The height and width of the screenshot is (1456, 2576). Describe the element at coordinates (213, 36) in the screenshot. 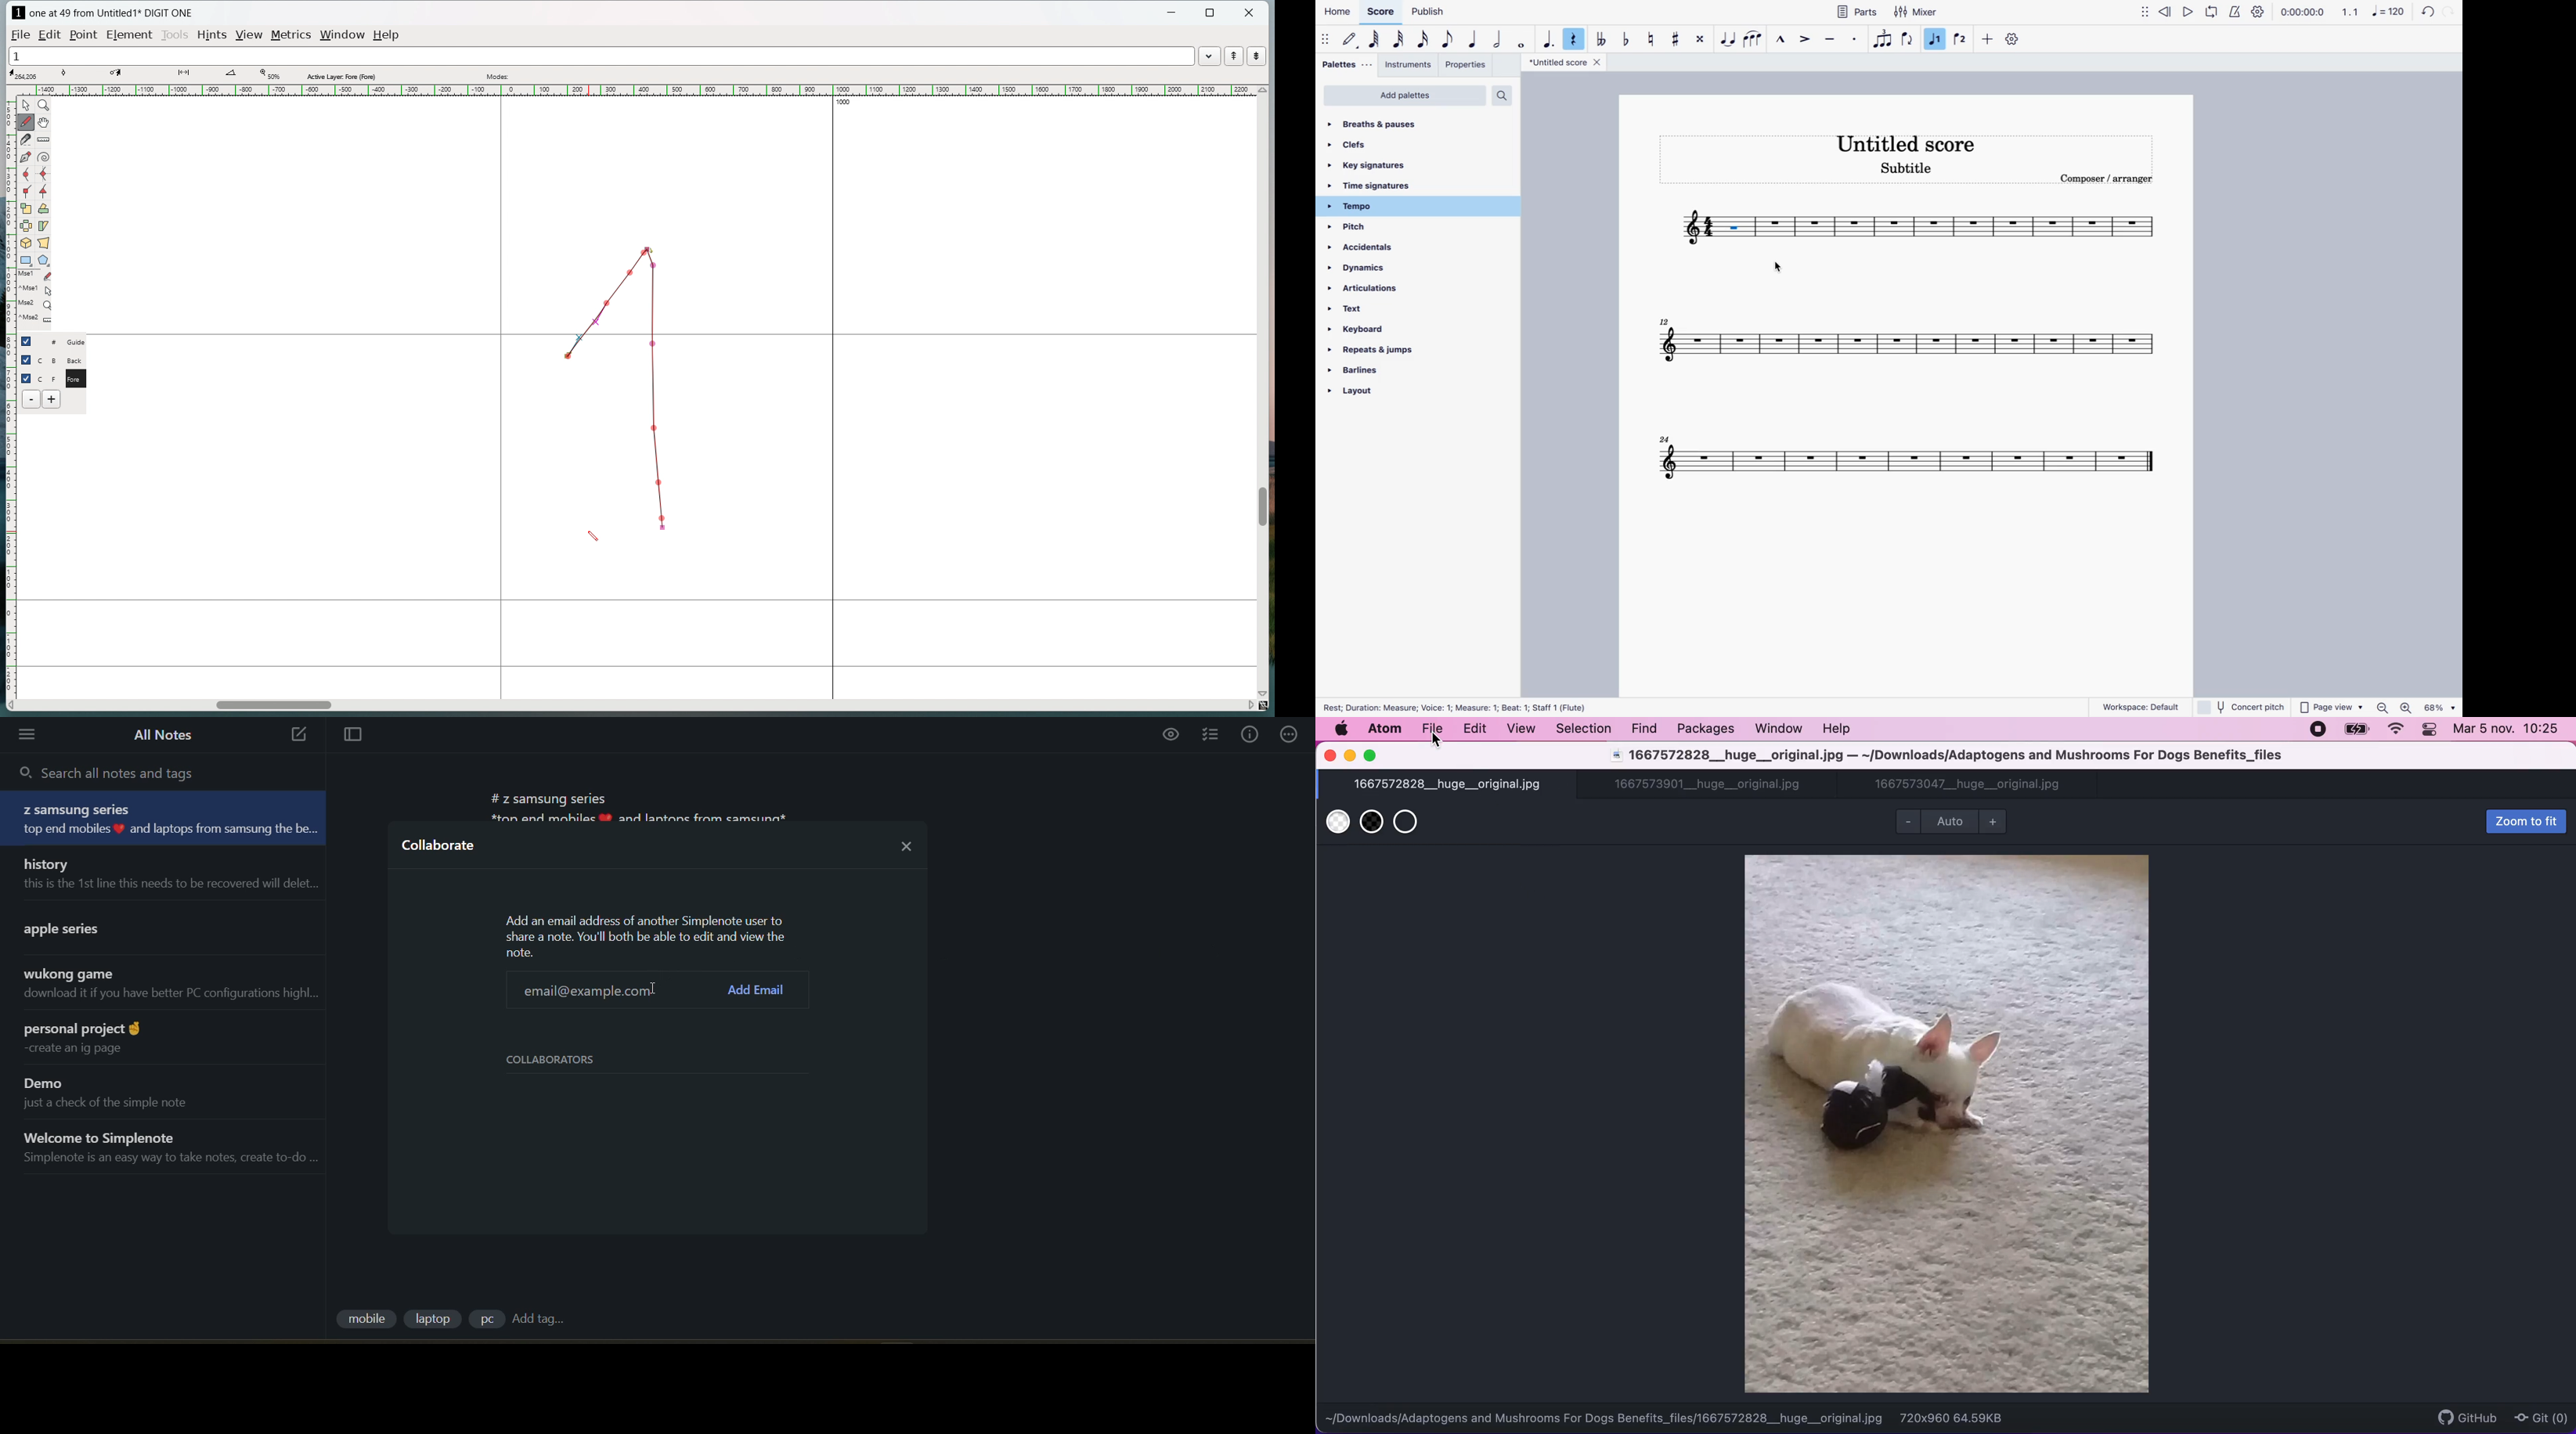

I see `hints` at that location.